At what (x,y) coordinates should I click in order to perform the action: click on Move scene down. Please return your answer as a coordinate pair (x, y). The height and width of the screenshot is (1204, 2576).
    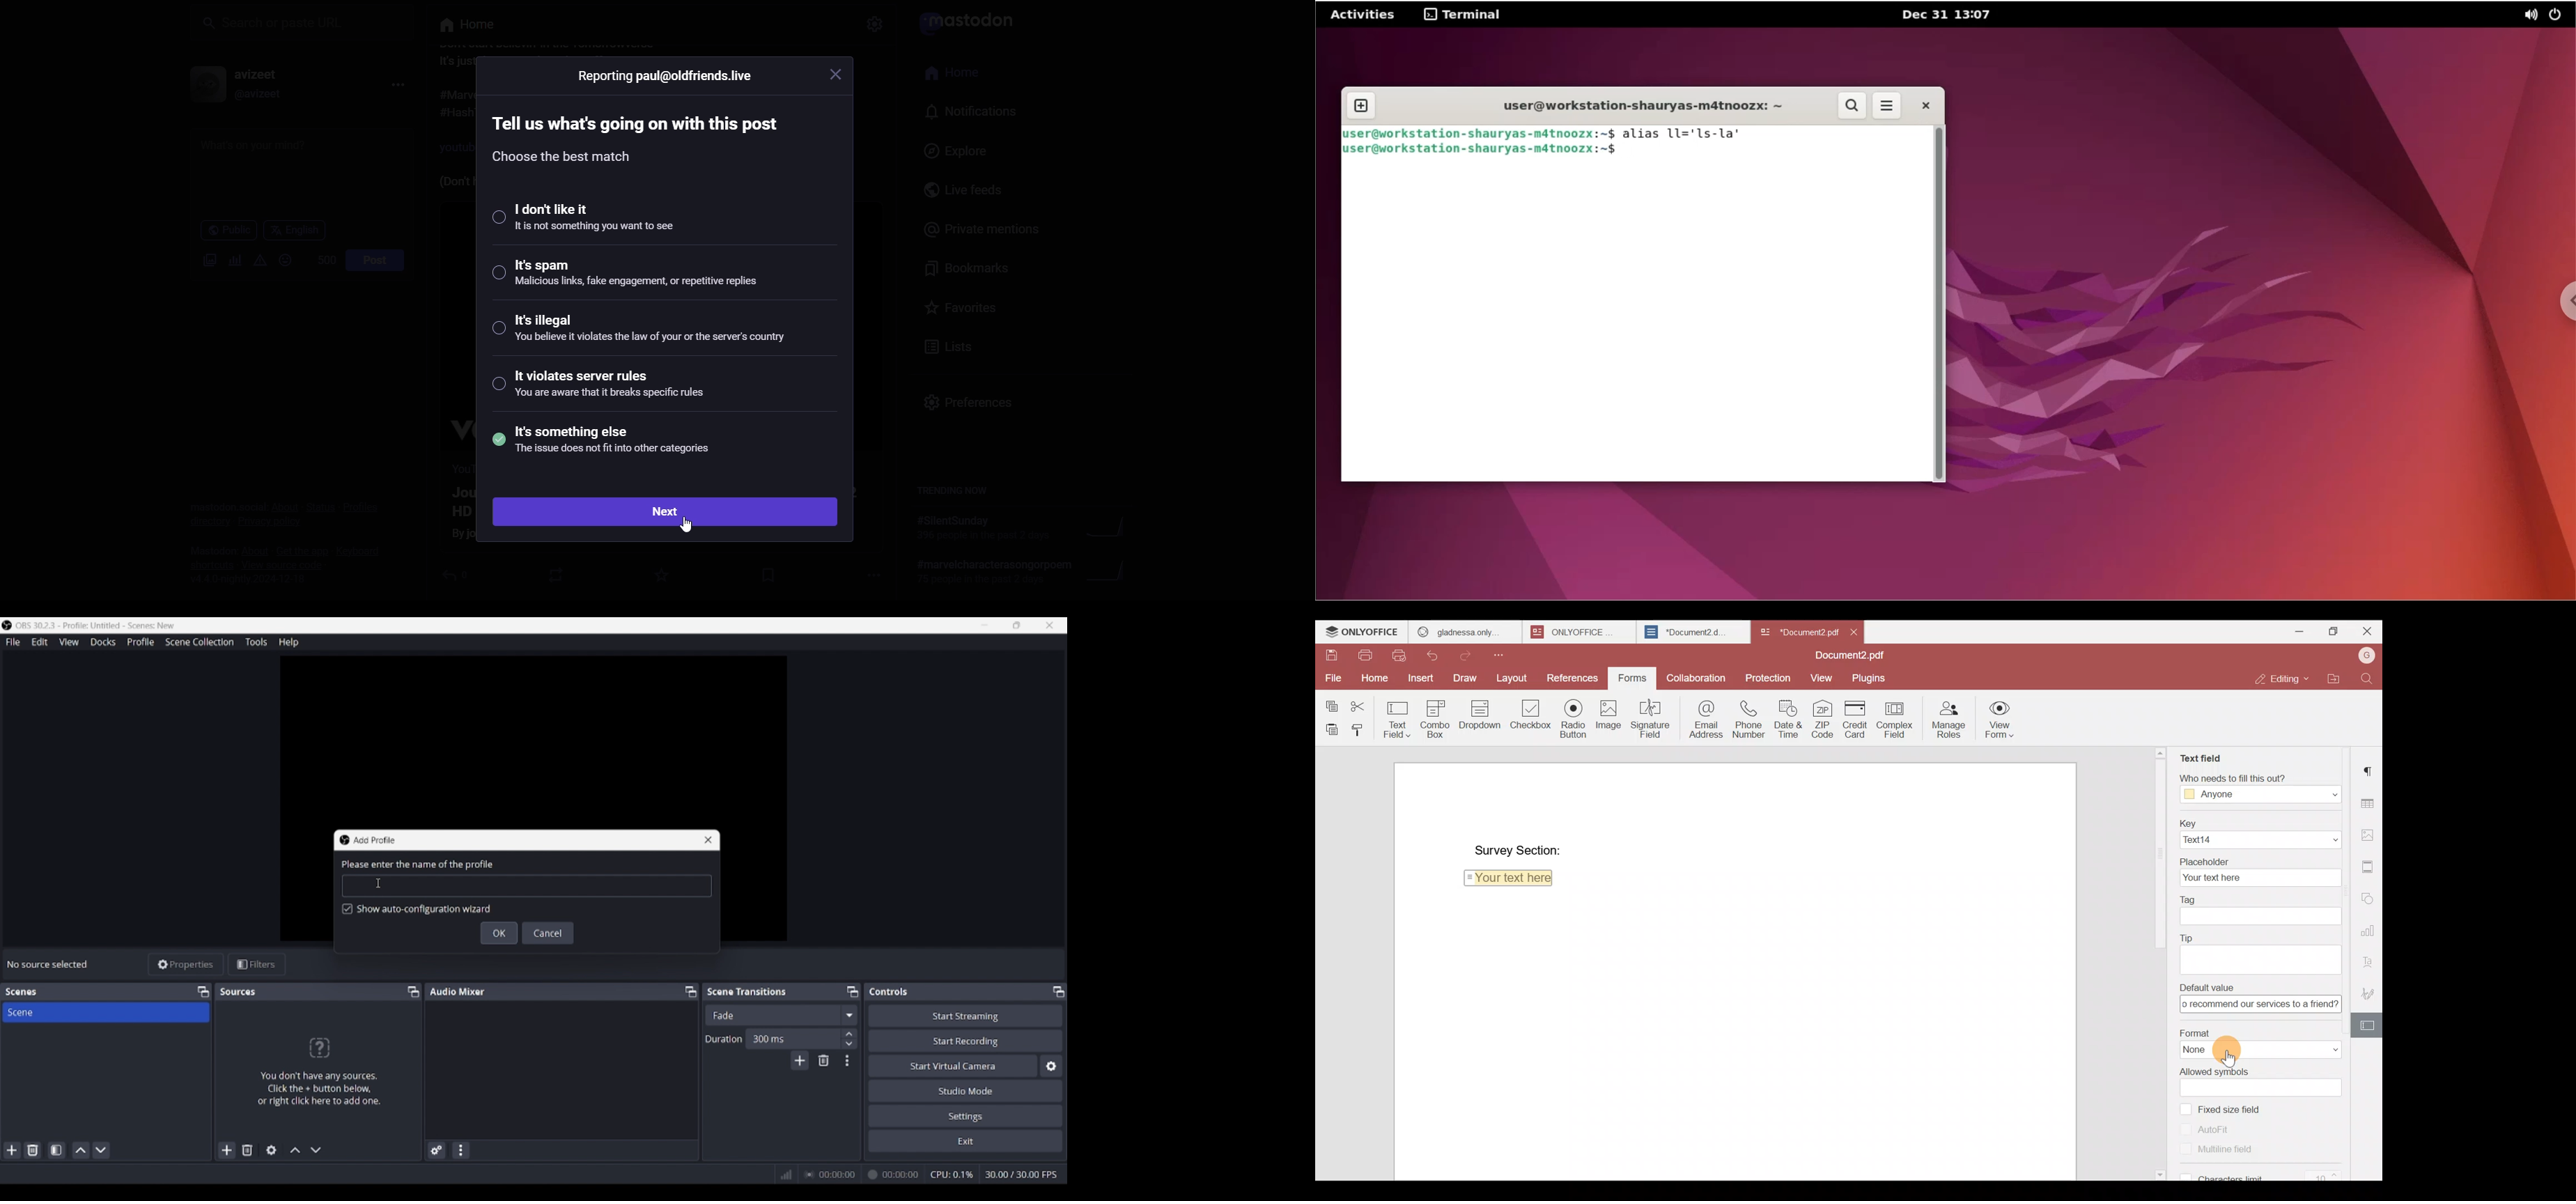
    Looking at the image, I should click on (101, 1150).